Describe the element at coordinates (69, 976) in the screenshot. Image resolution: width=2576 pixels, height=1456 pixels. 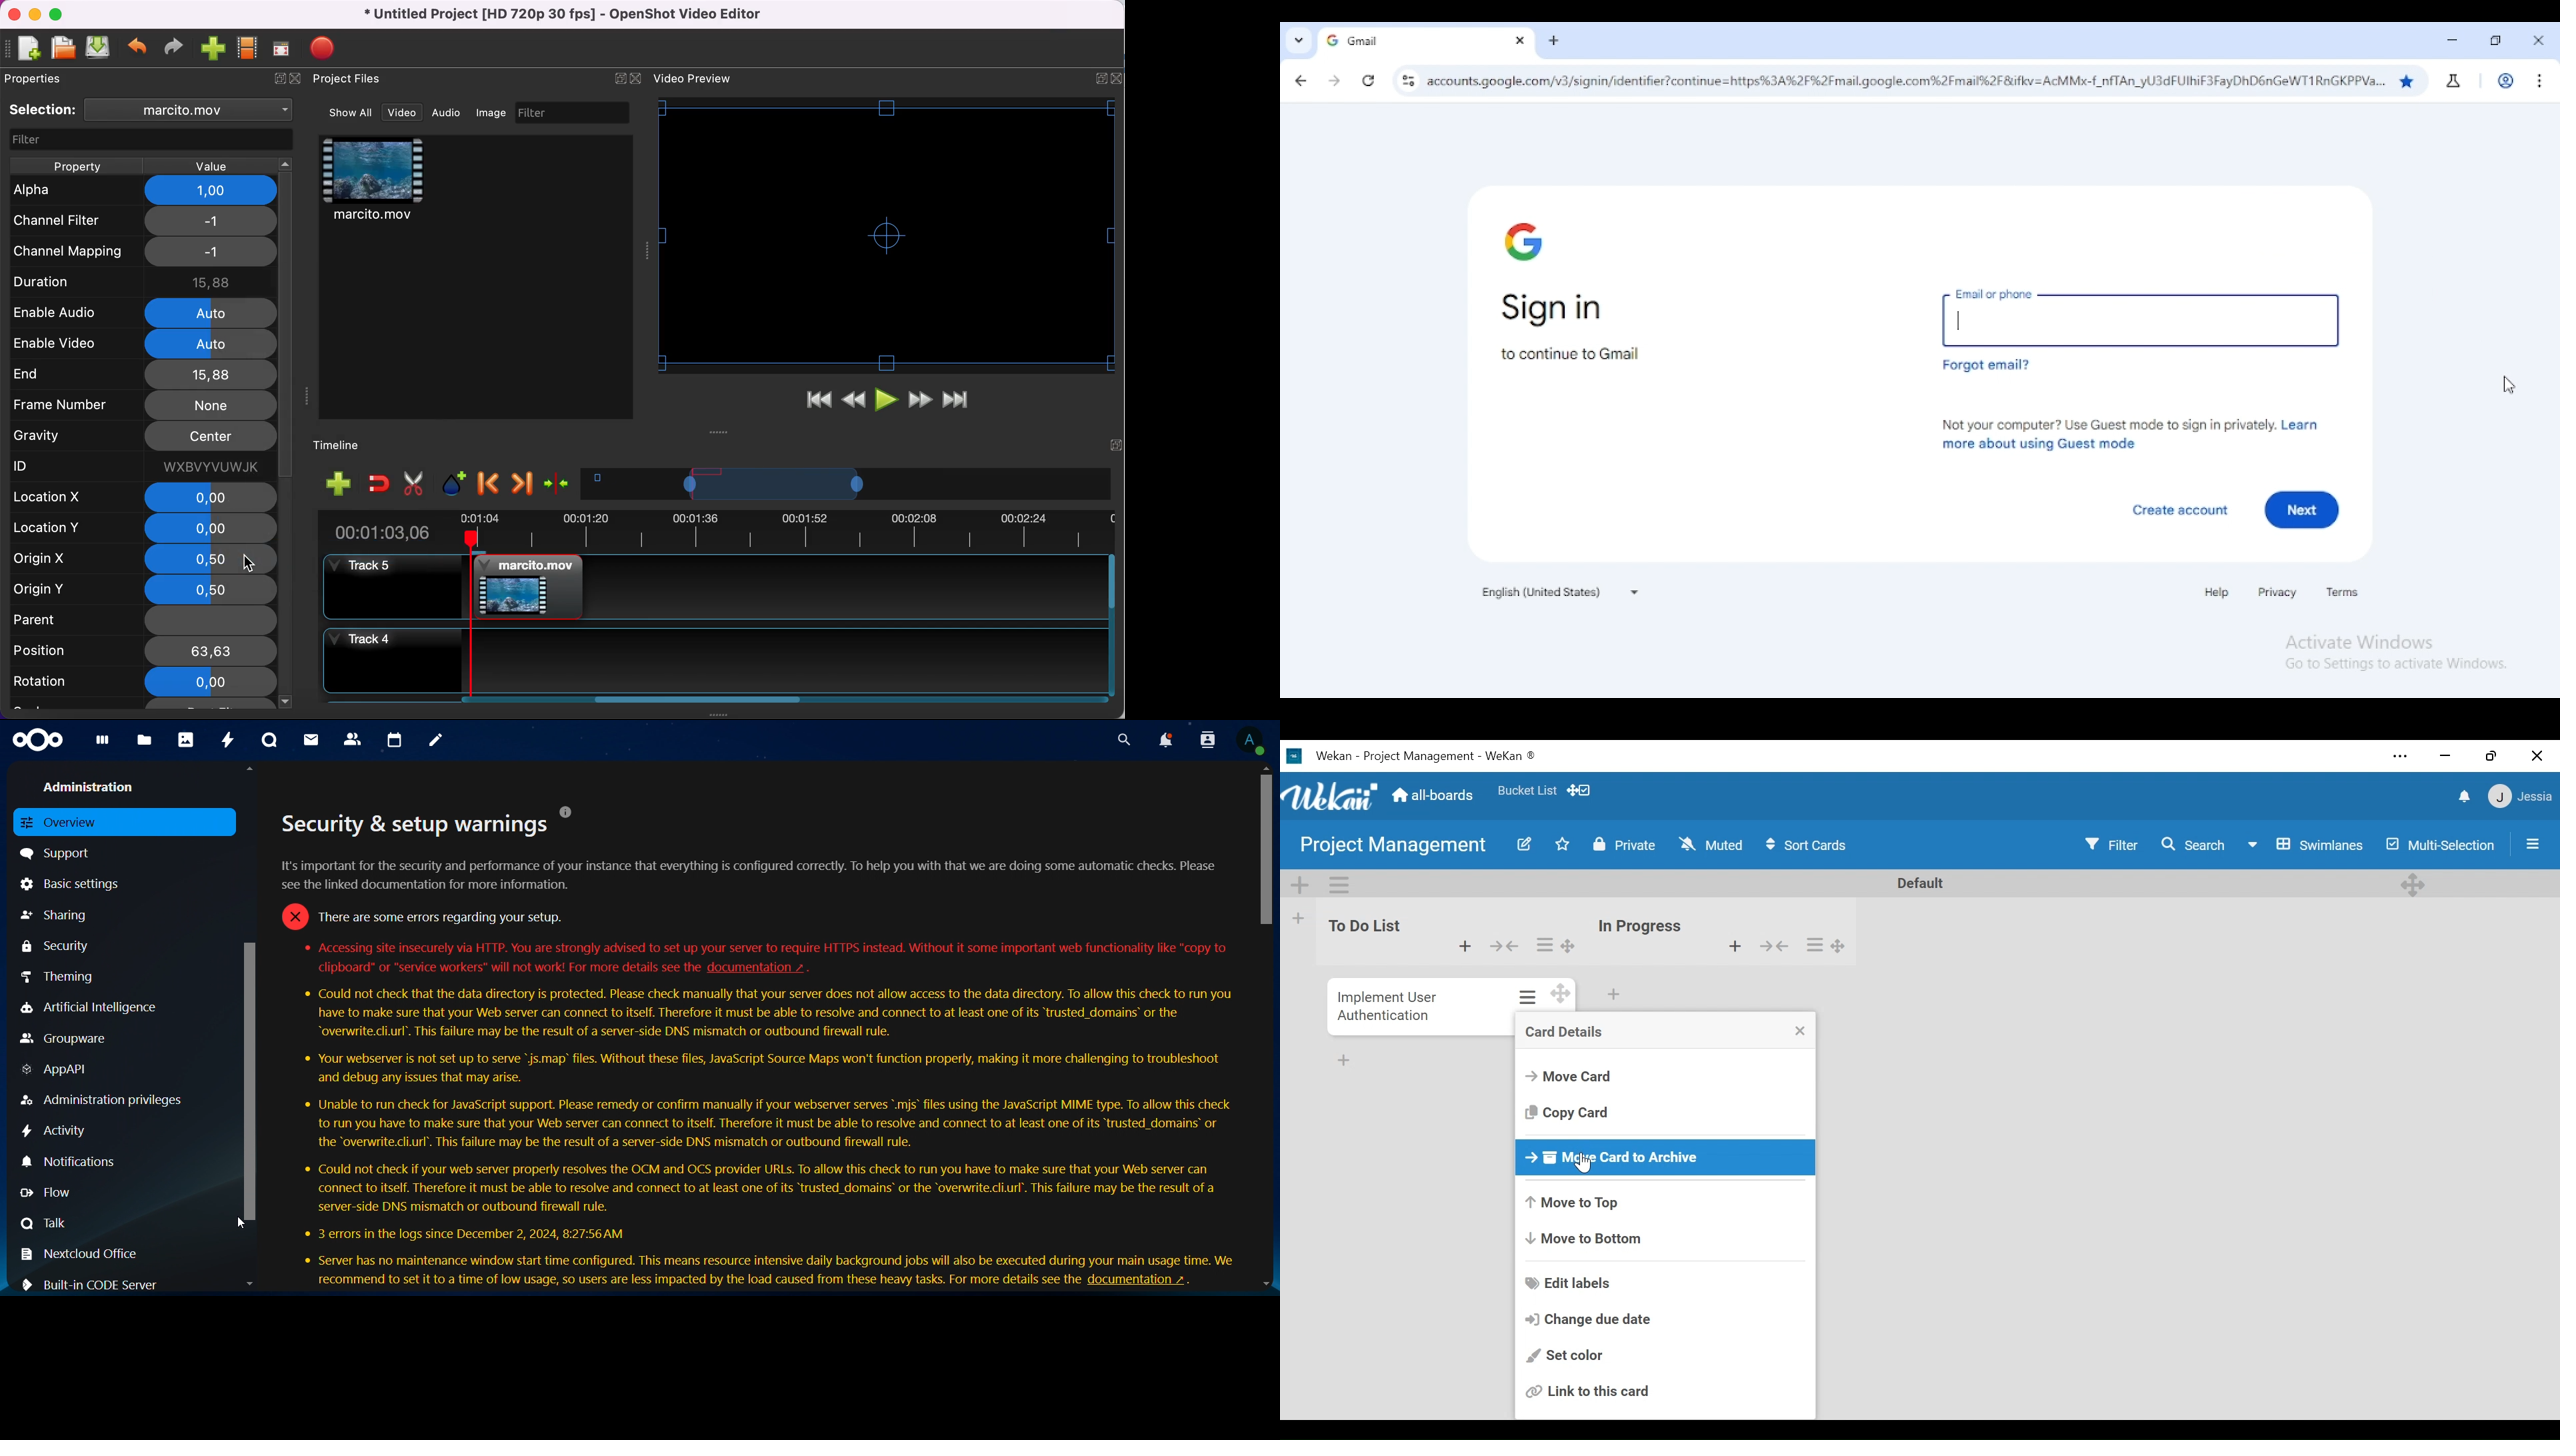
I see `theming` at that location.